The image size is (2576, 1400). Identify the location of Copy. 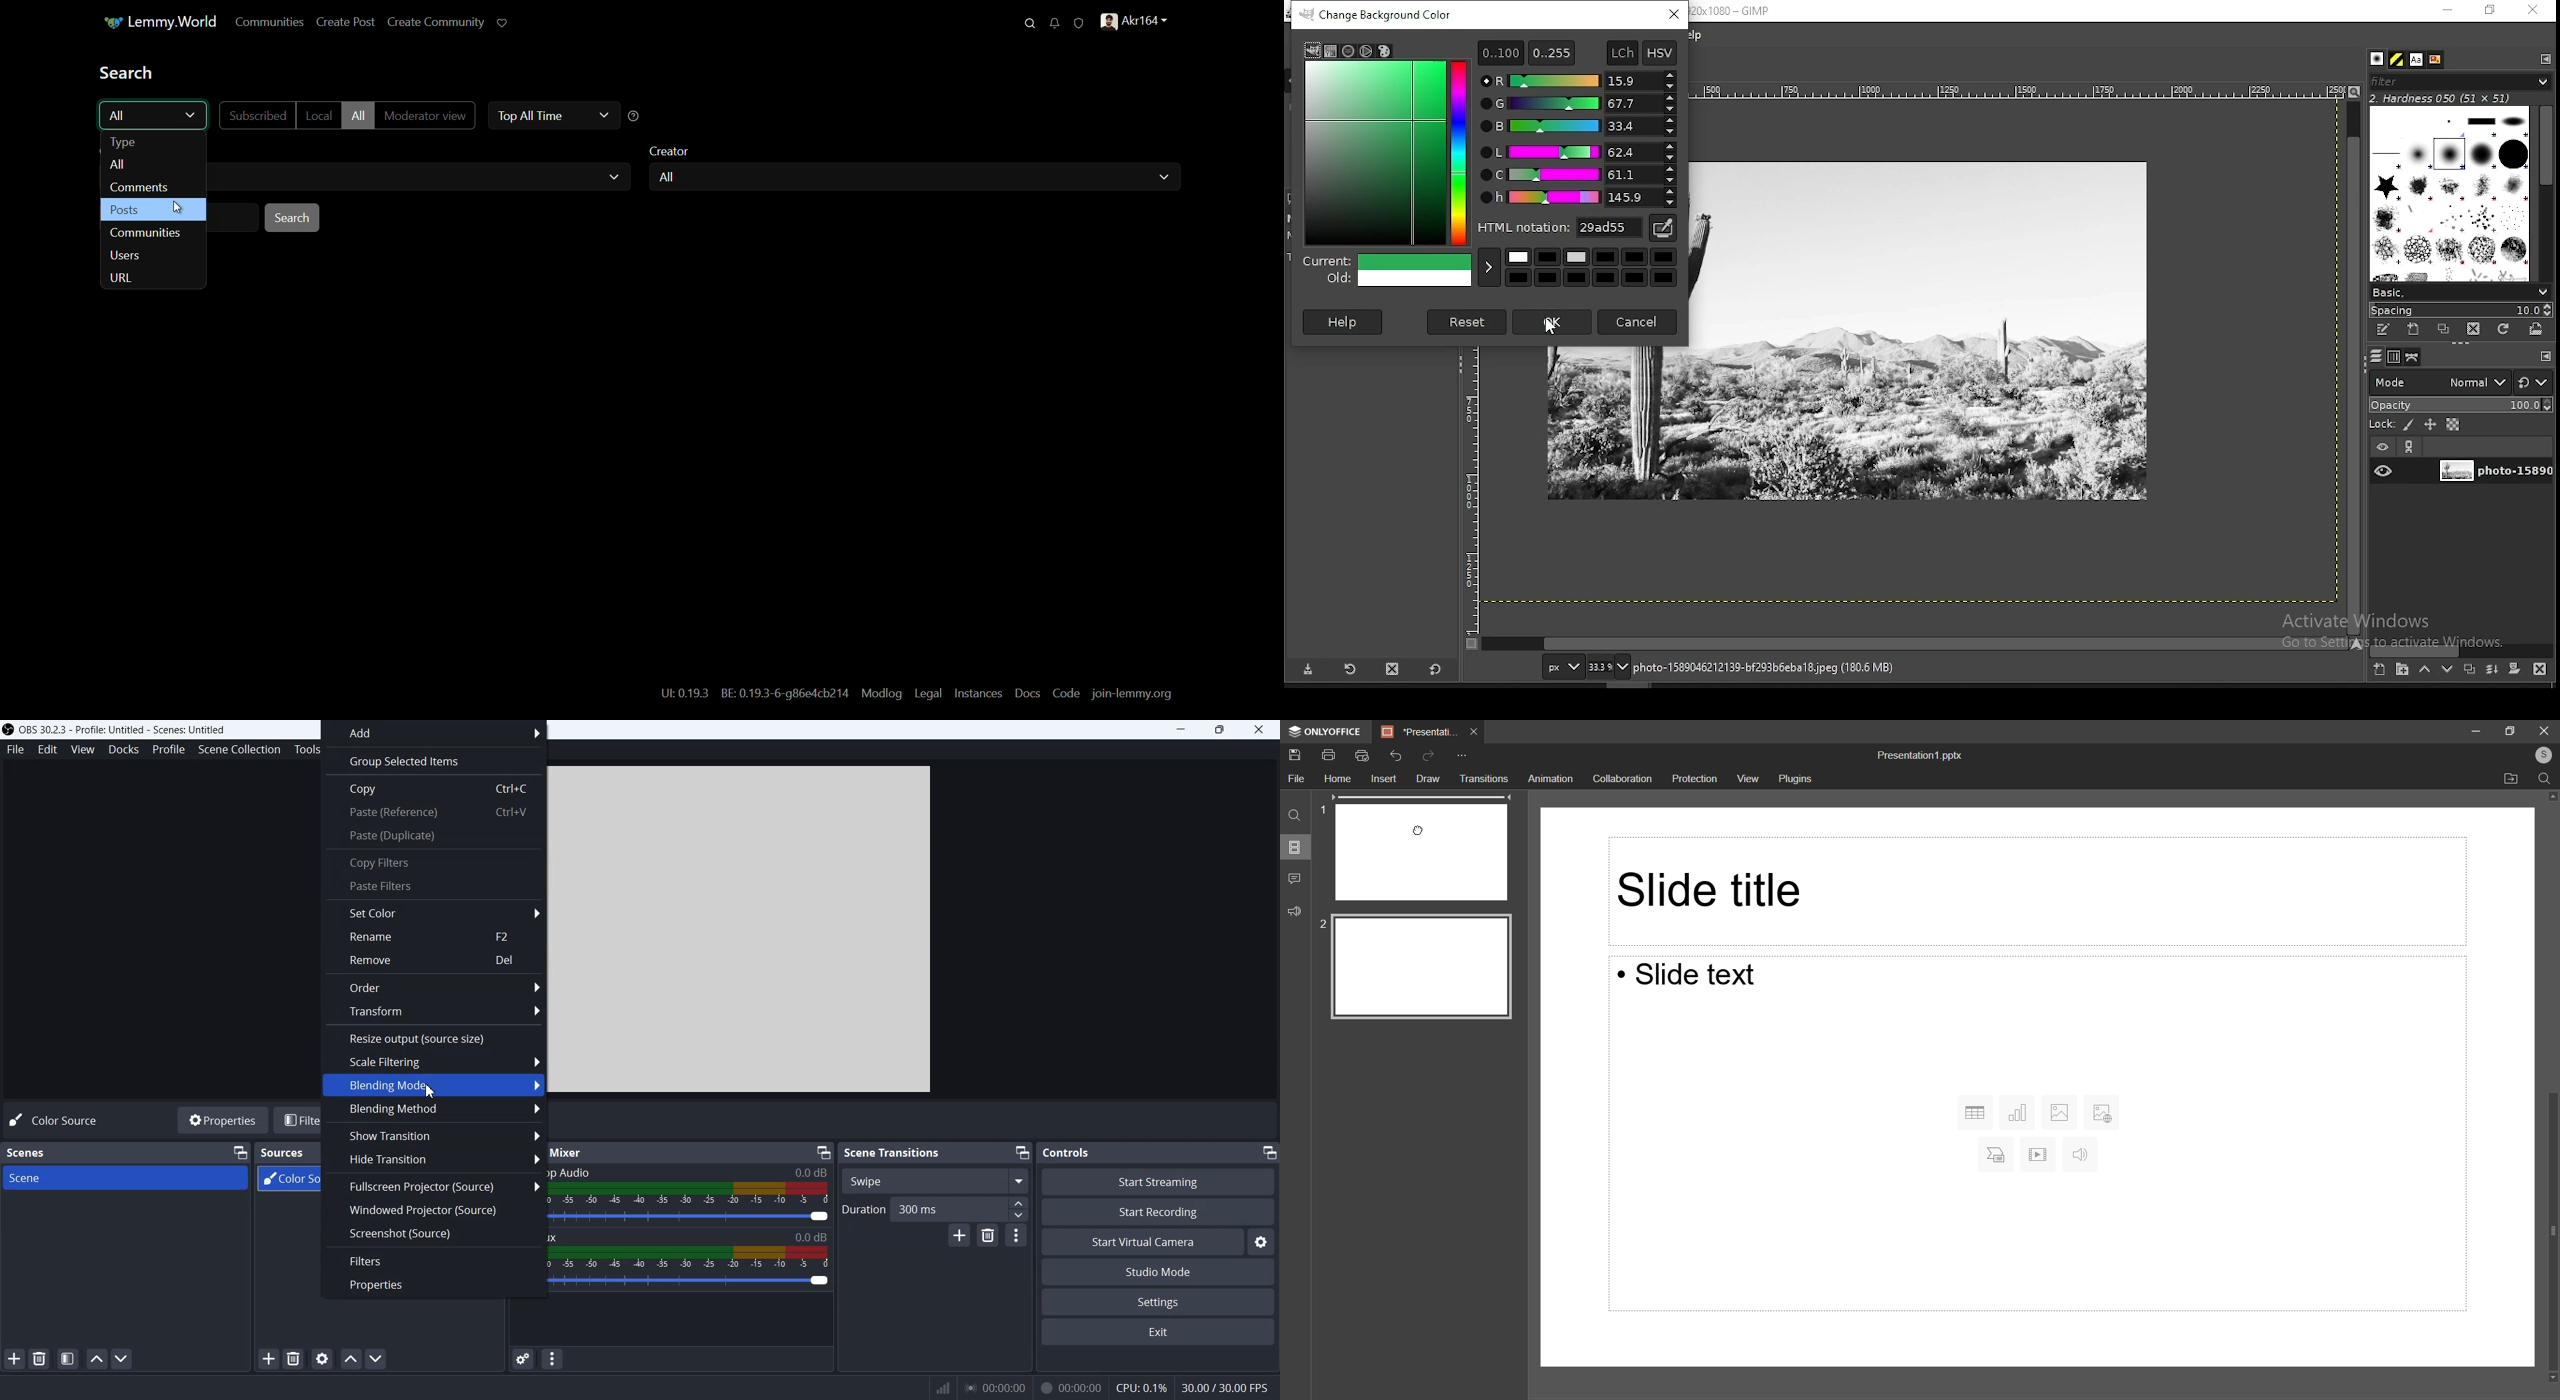
(434, 787).